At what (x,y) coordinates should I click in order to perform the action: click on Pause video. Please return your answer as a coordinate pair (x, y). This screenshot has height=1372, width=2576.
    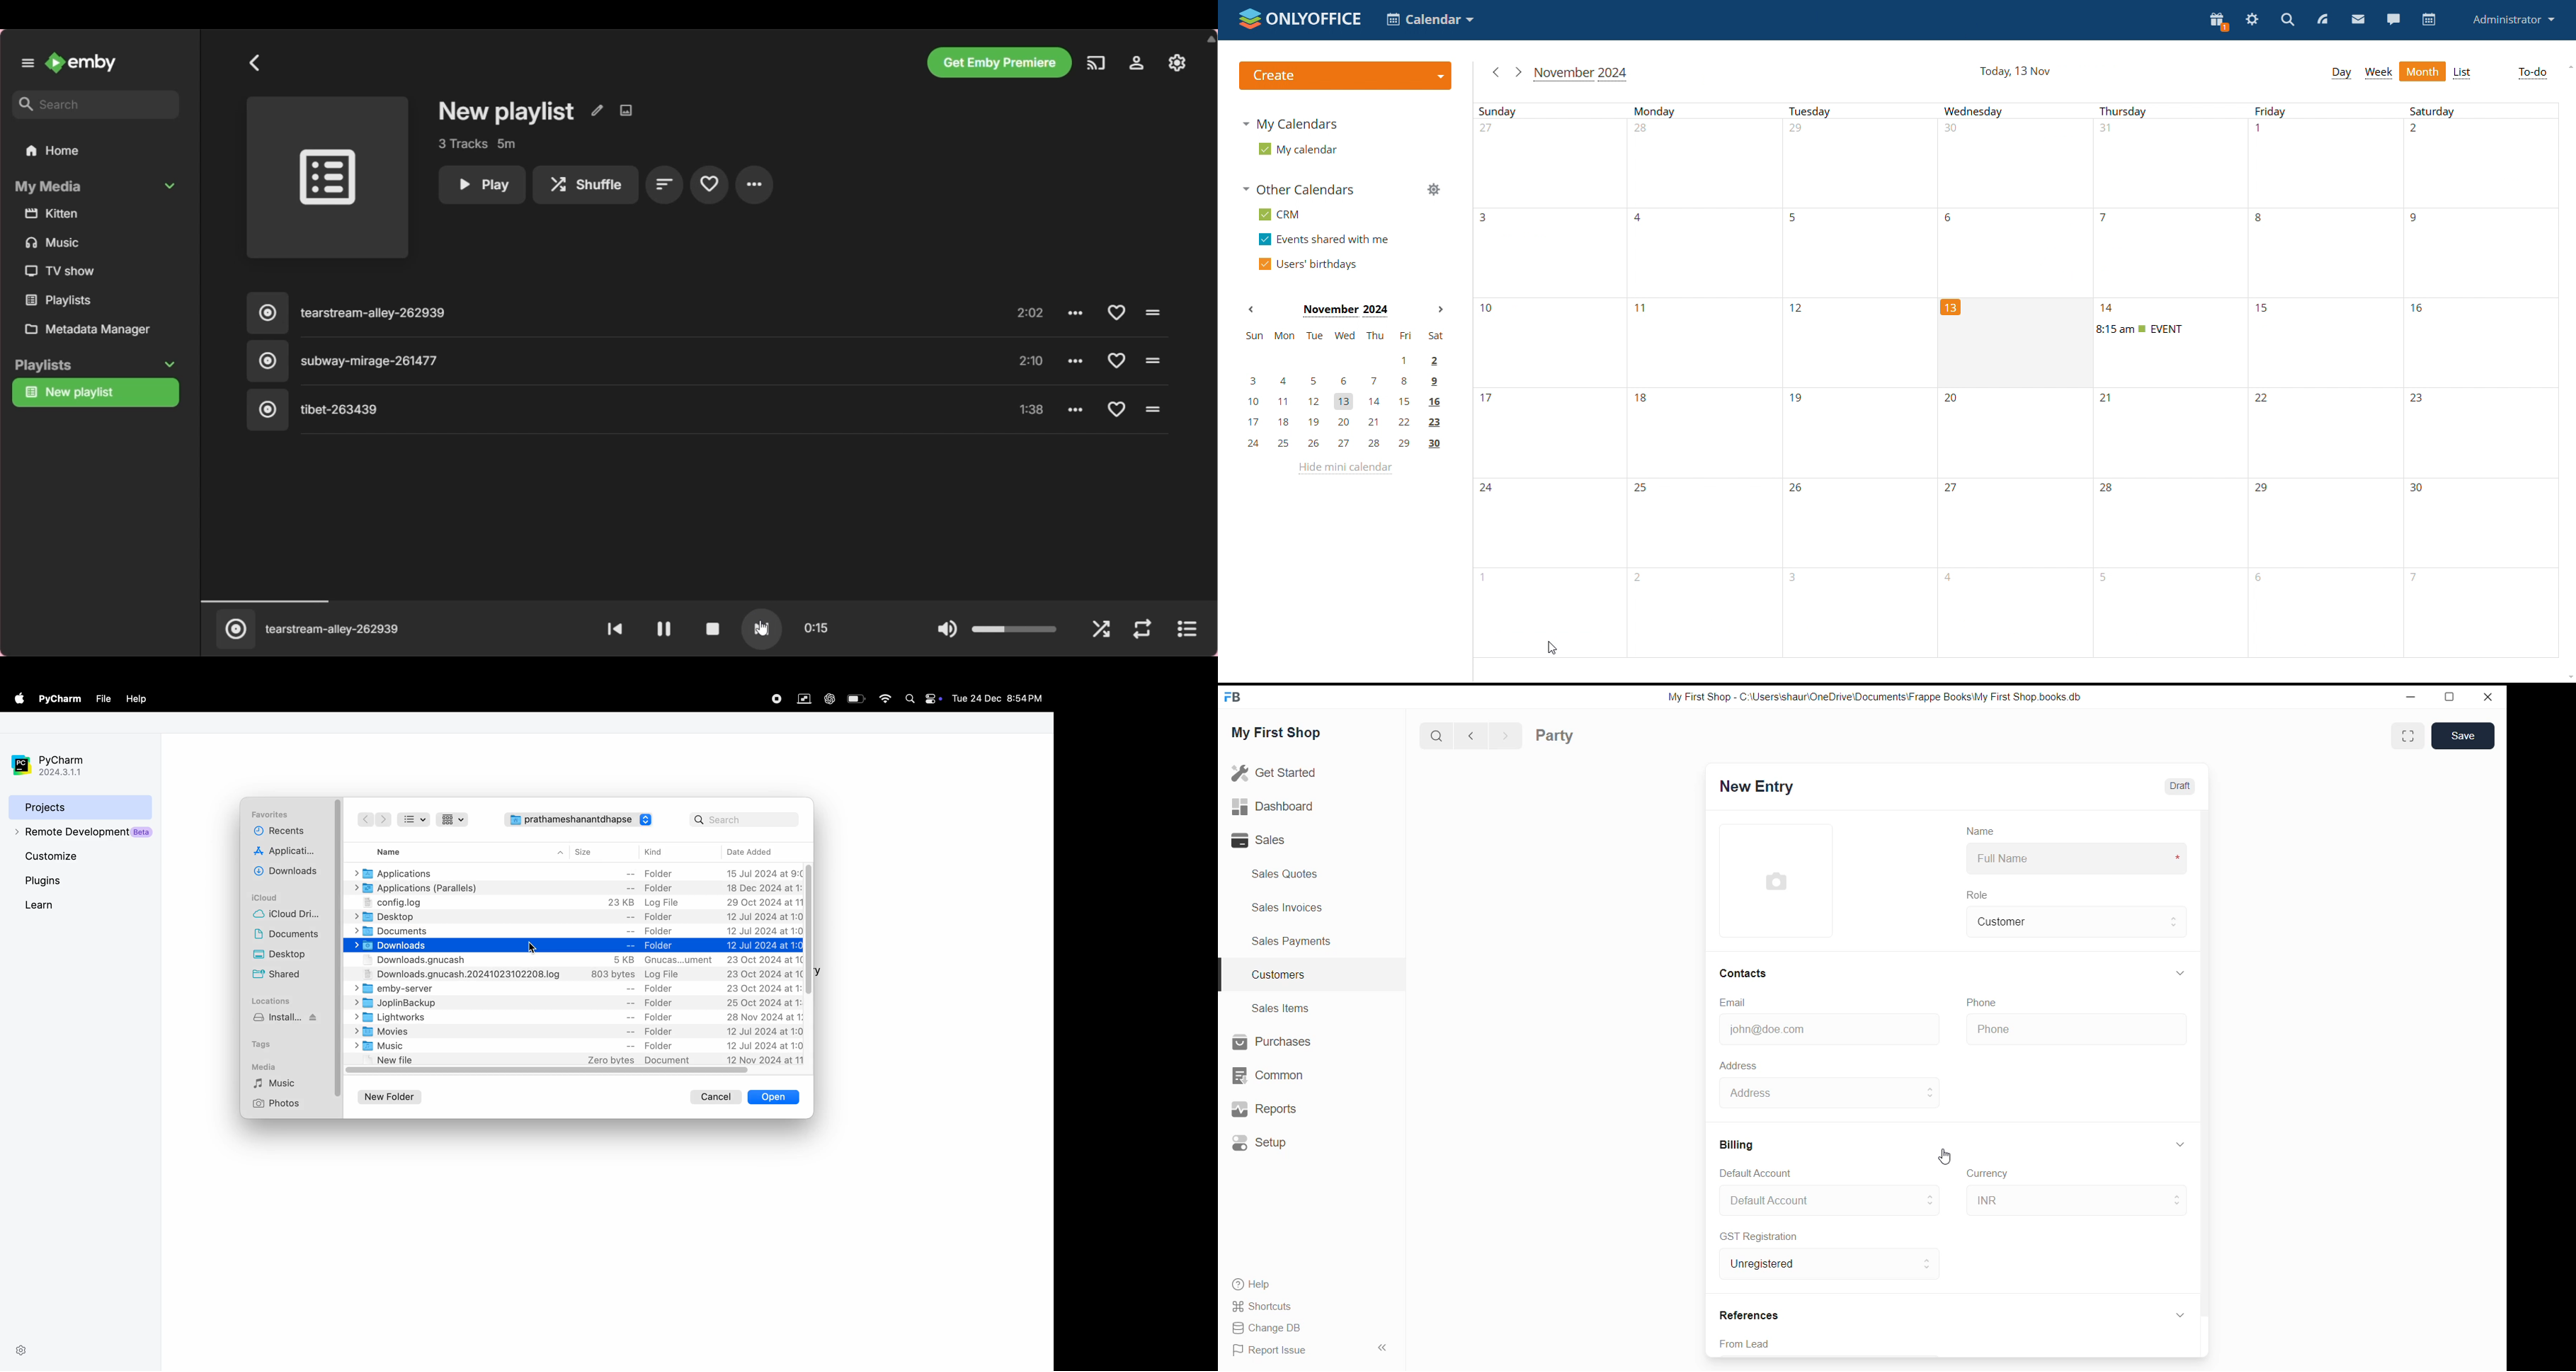
    Looking at the image, I should click on (664, 628).